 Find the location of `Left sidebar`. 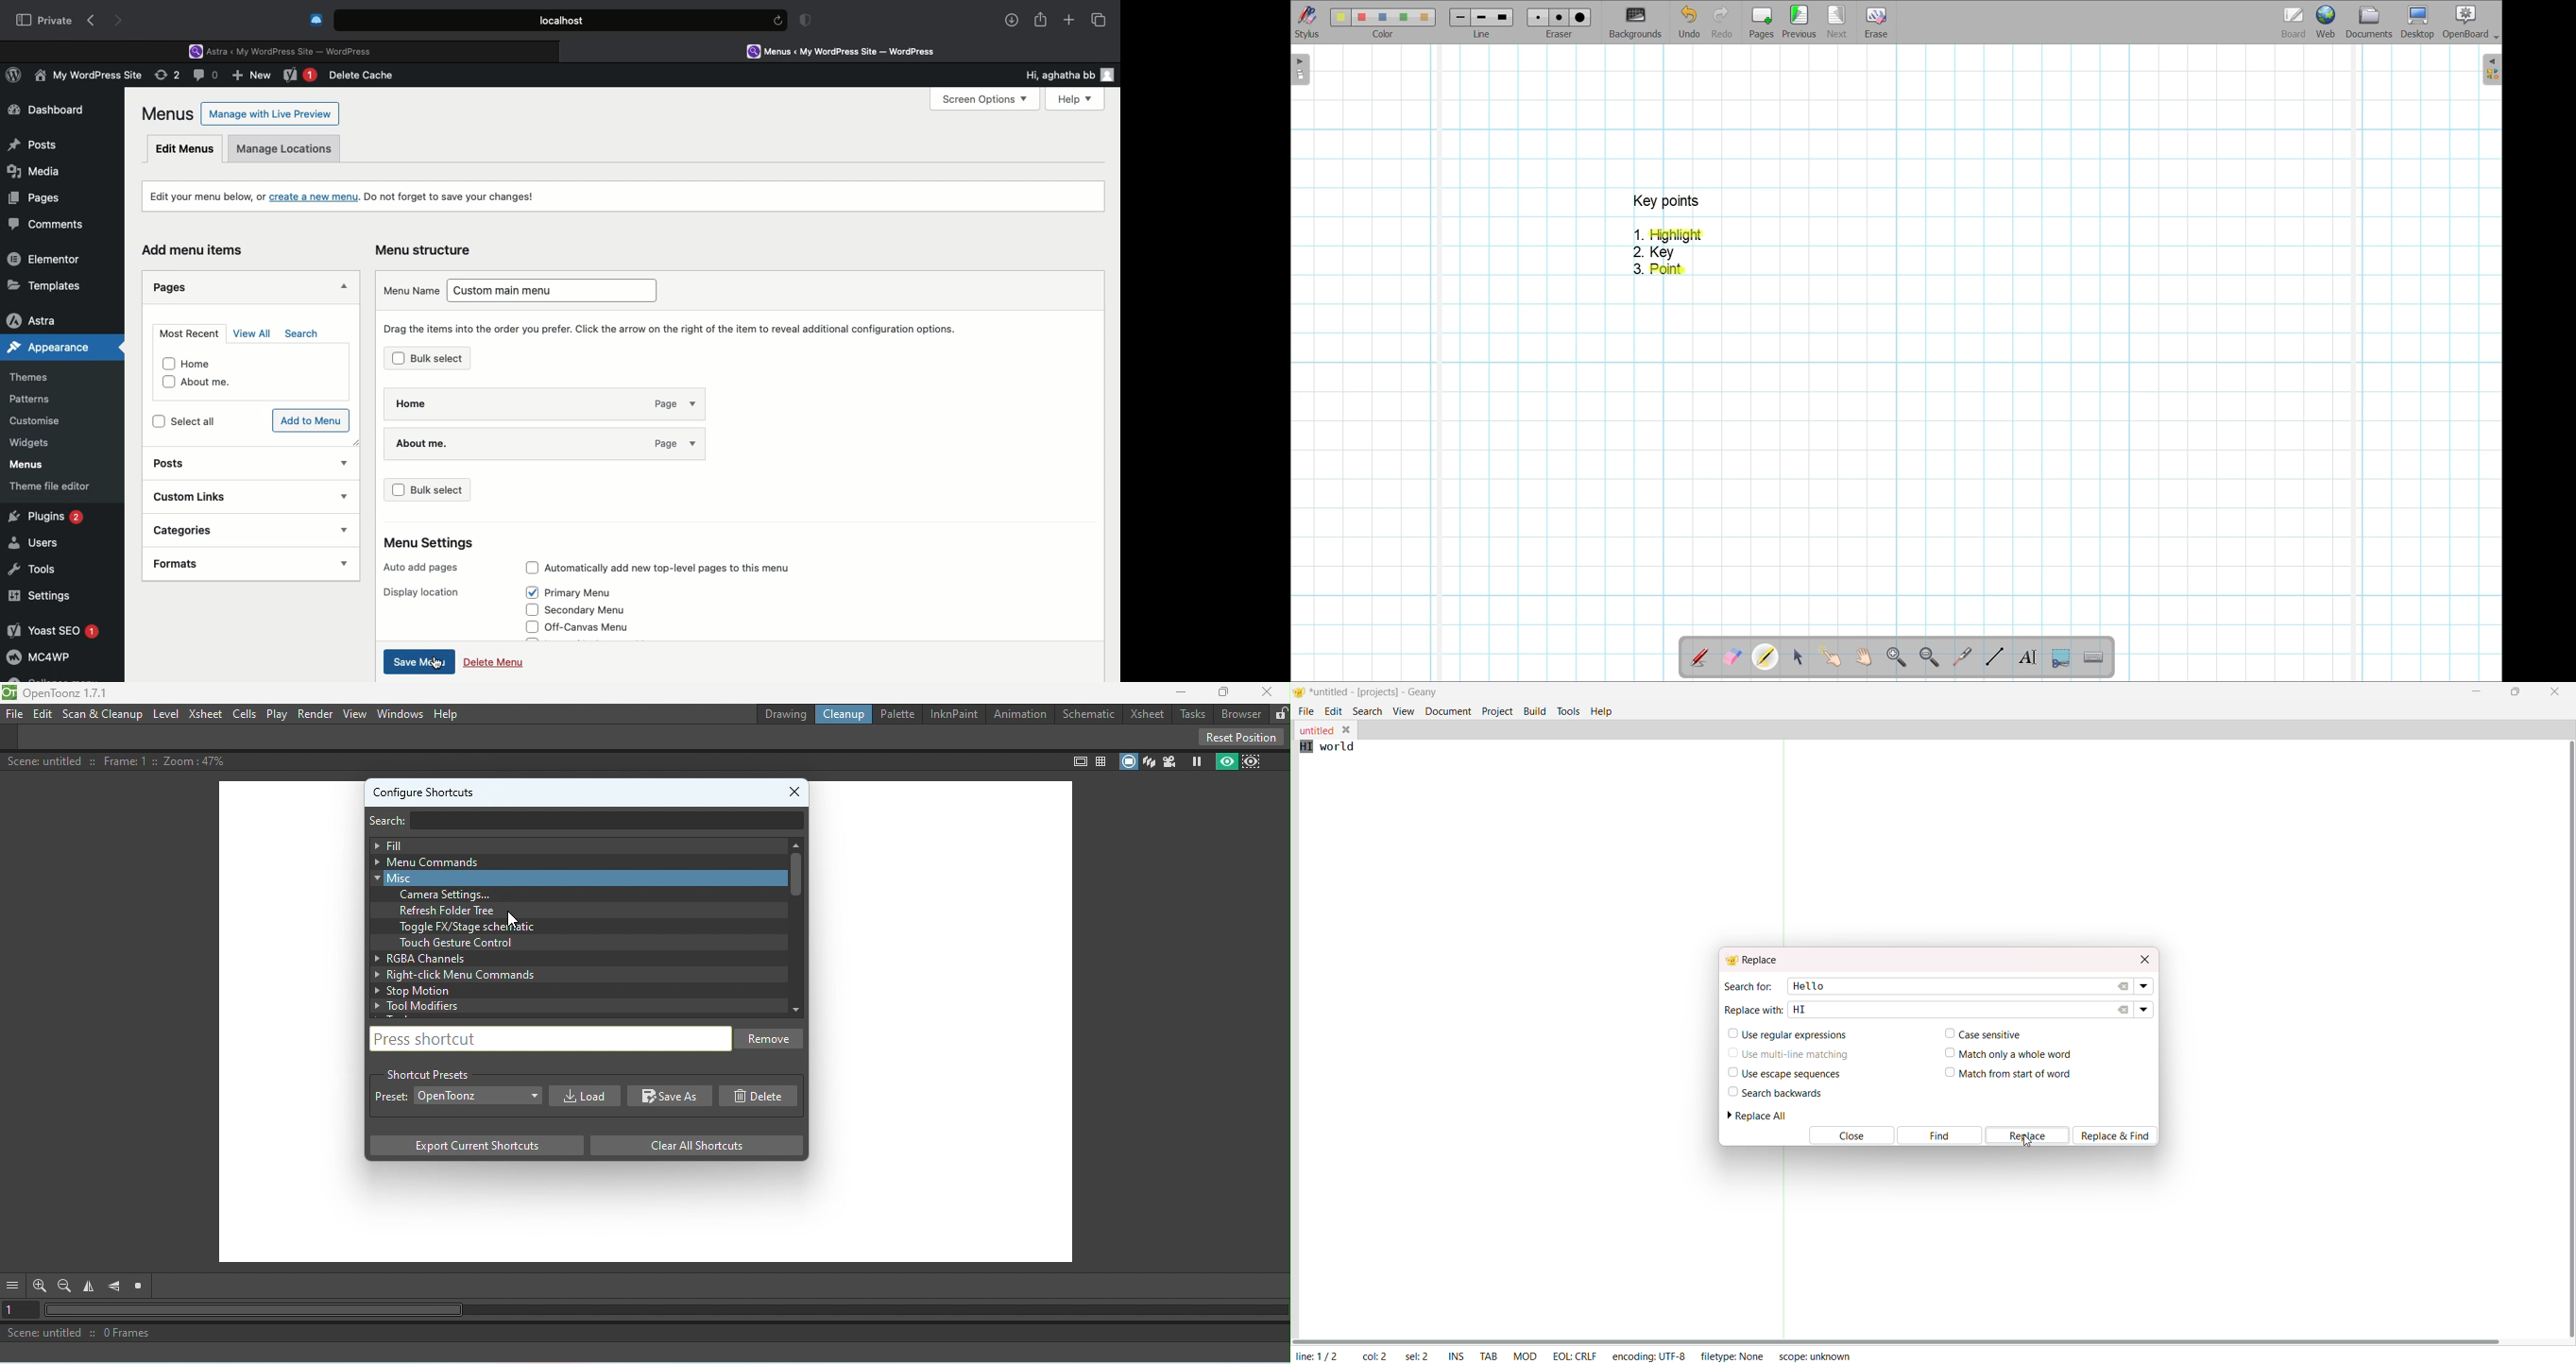

Left sidebar is located at coordinates (1300, 69).